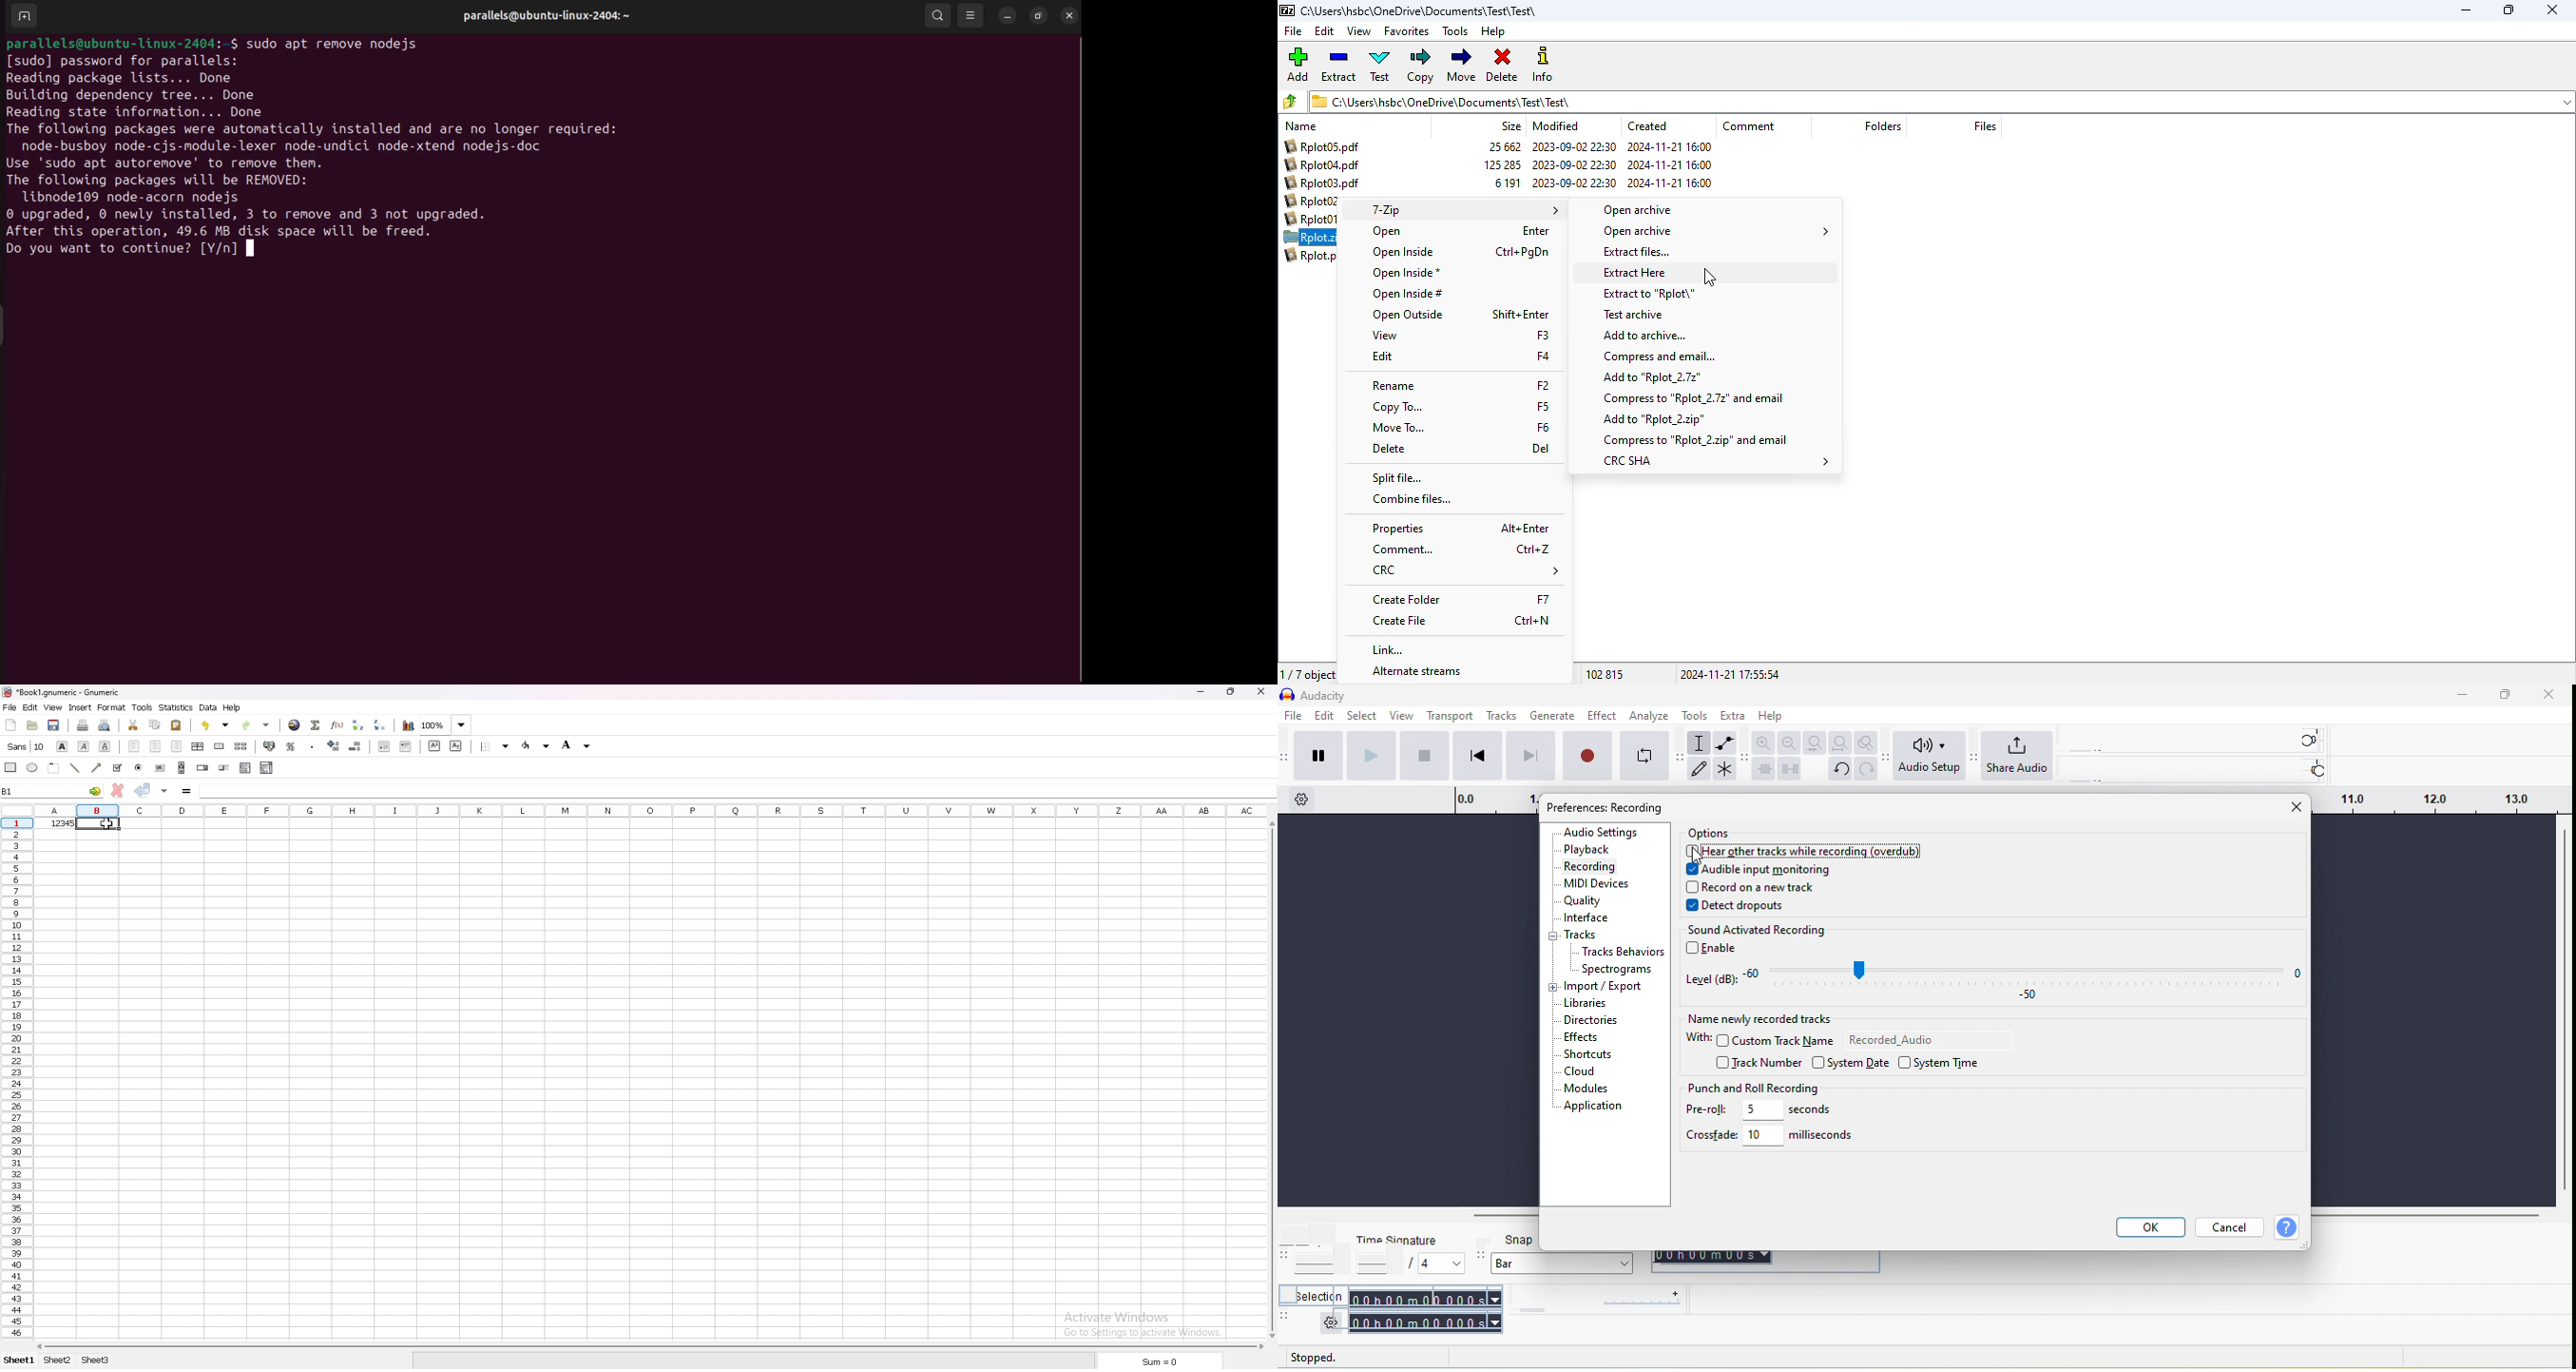 The width and height of the screenshot is (2576, 1372). Describe the element at coordinates (1403, 714) in the screenshot. I see `view` at that location.